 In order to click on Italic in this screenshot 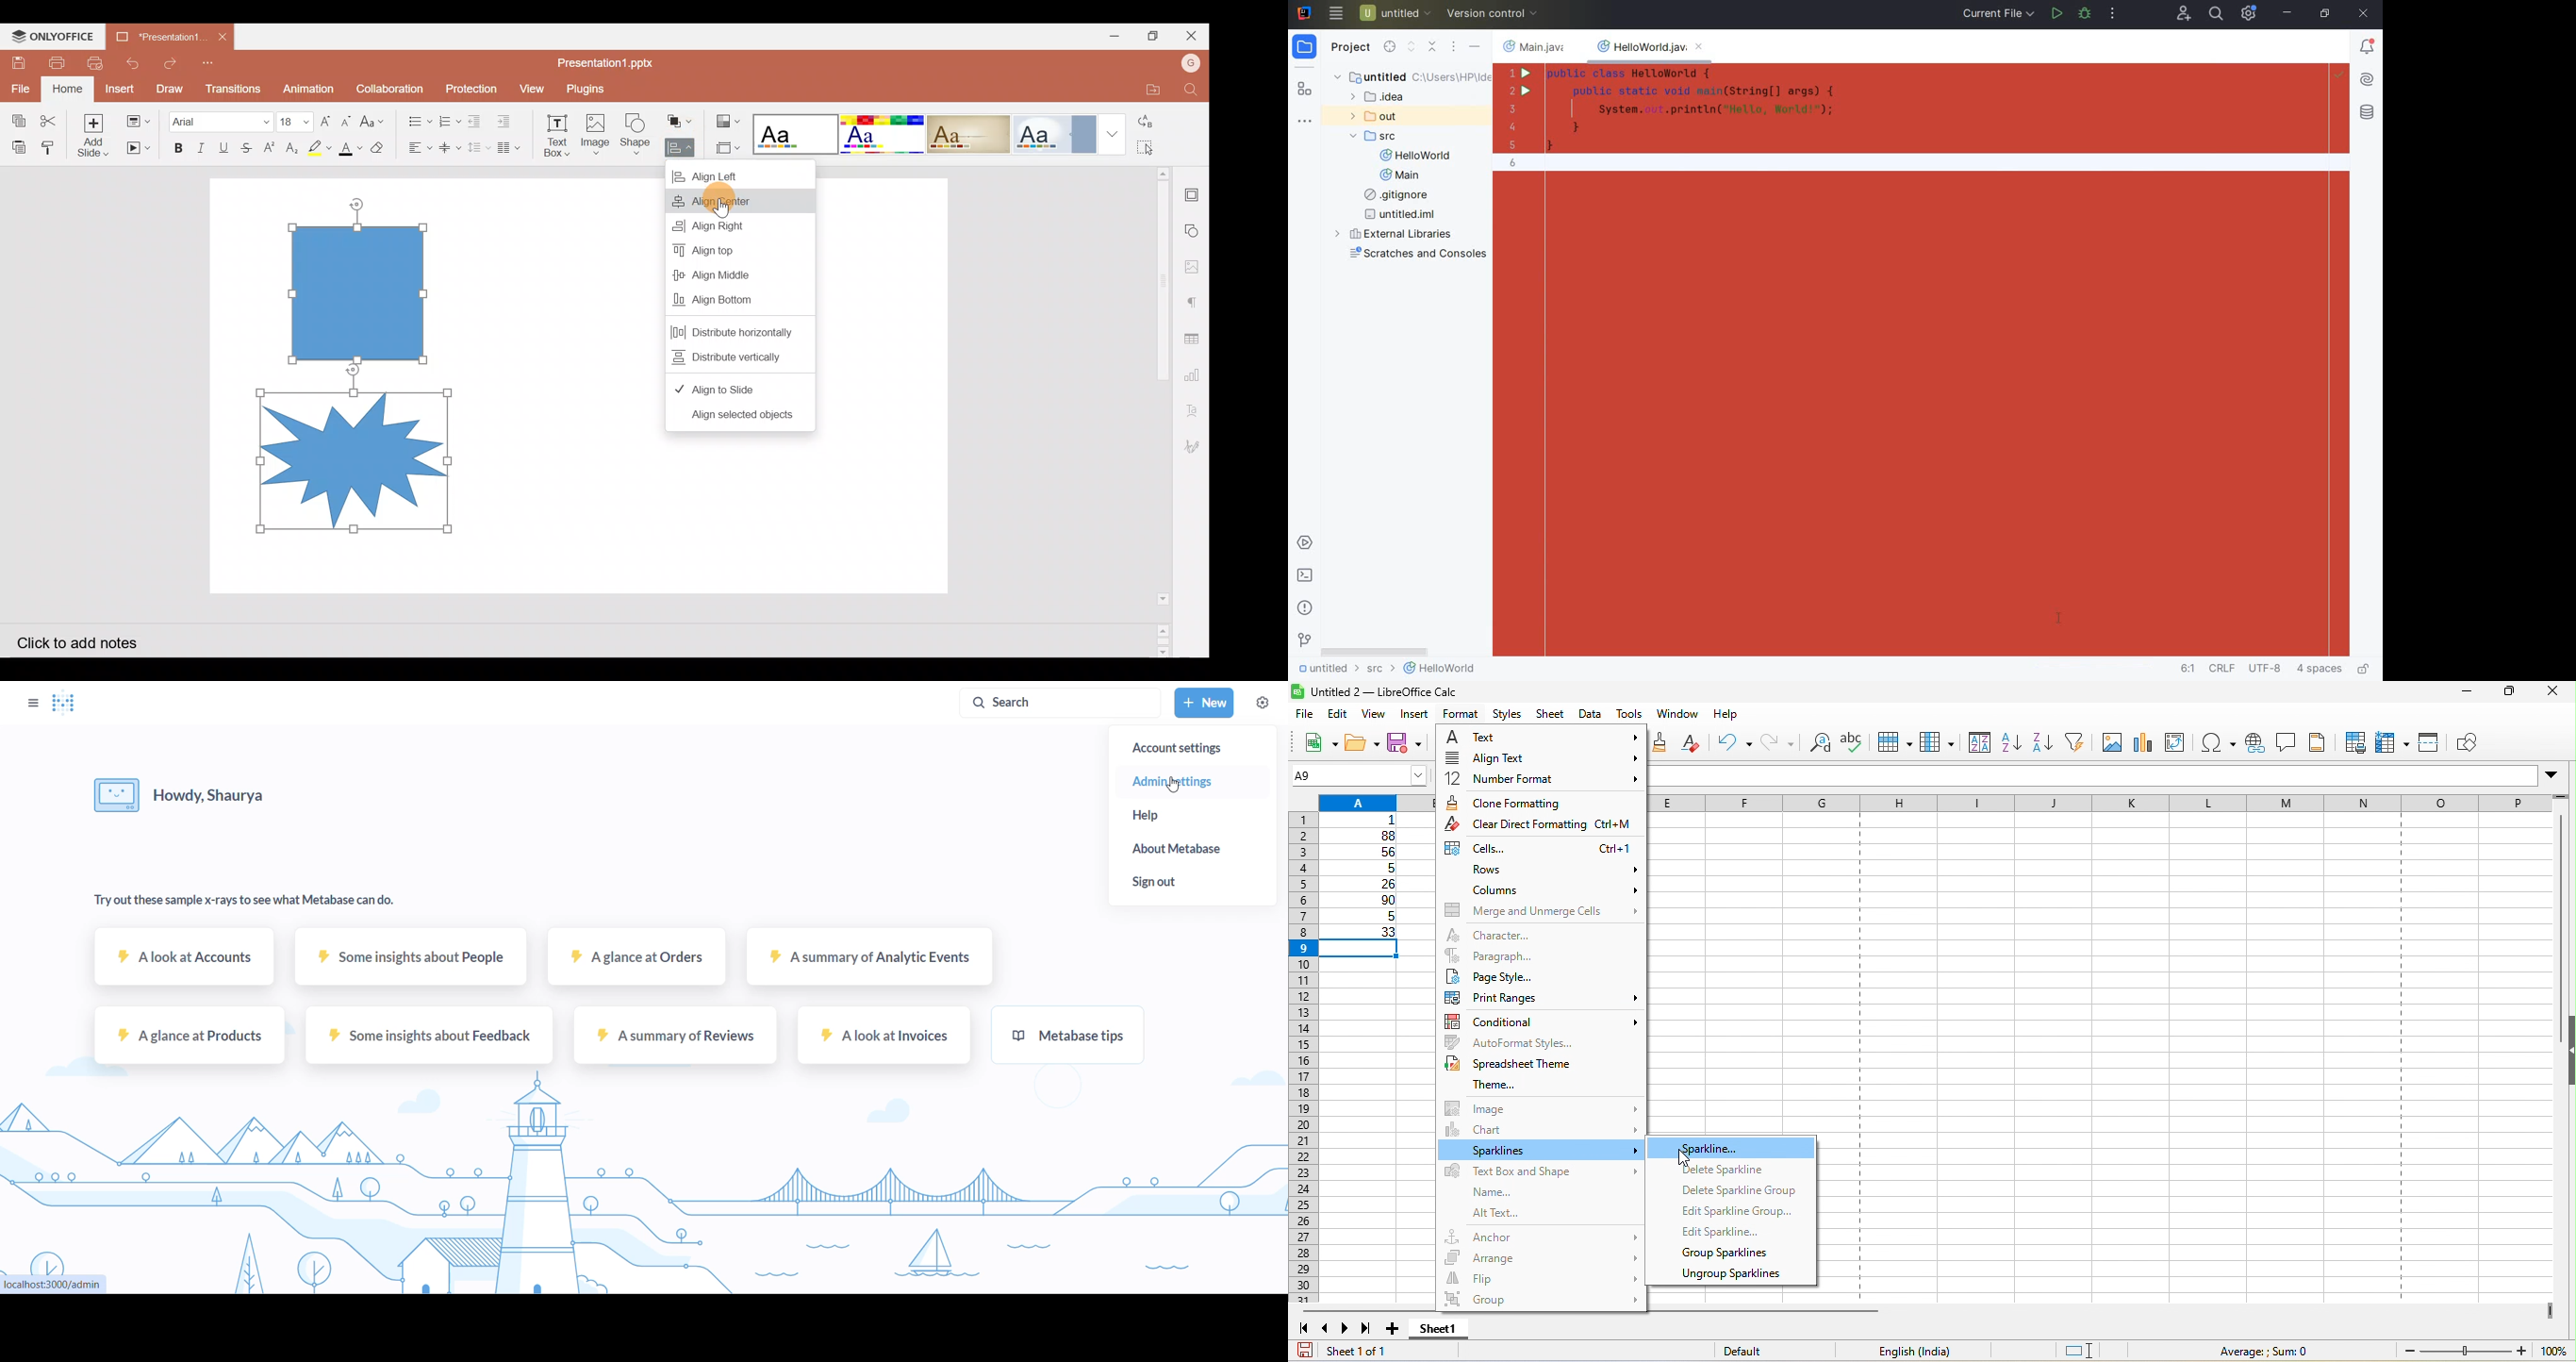, I will do `click(201, 145)`.